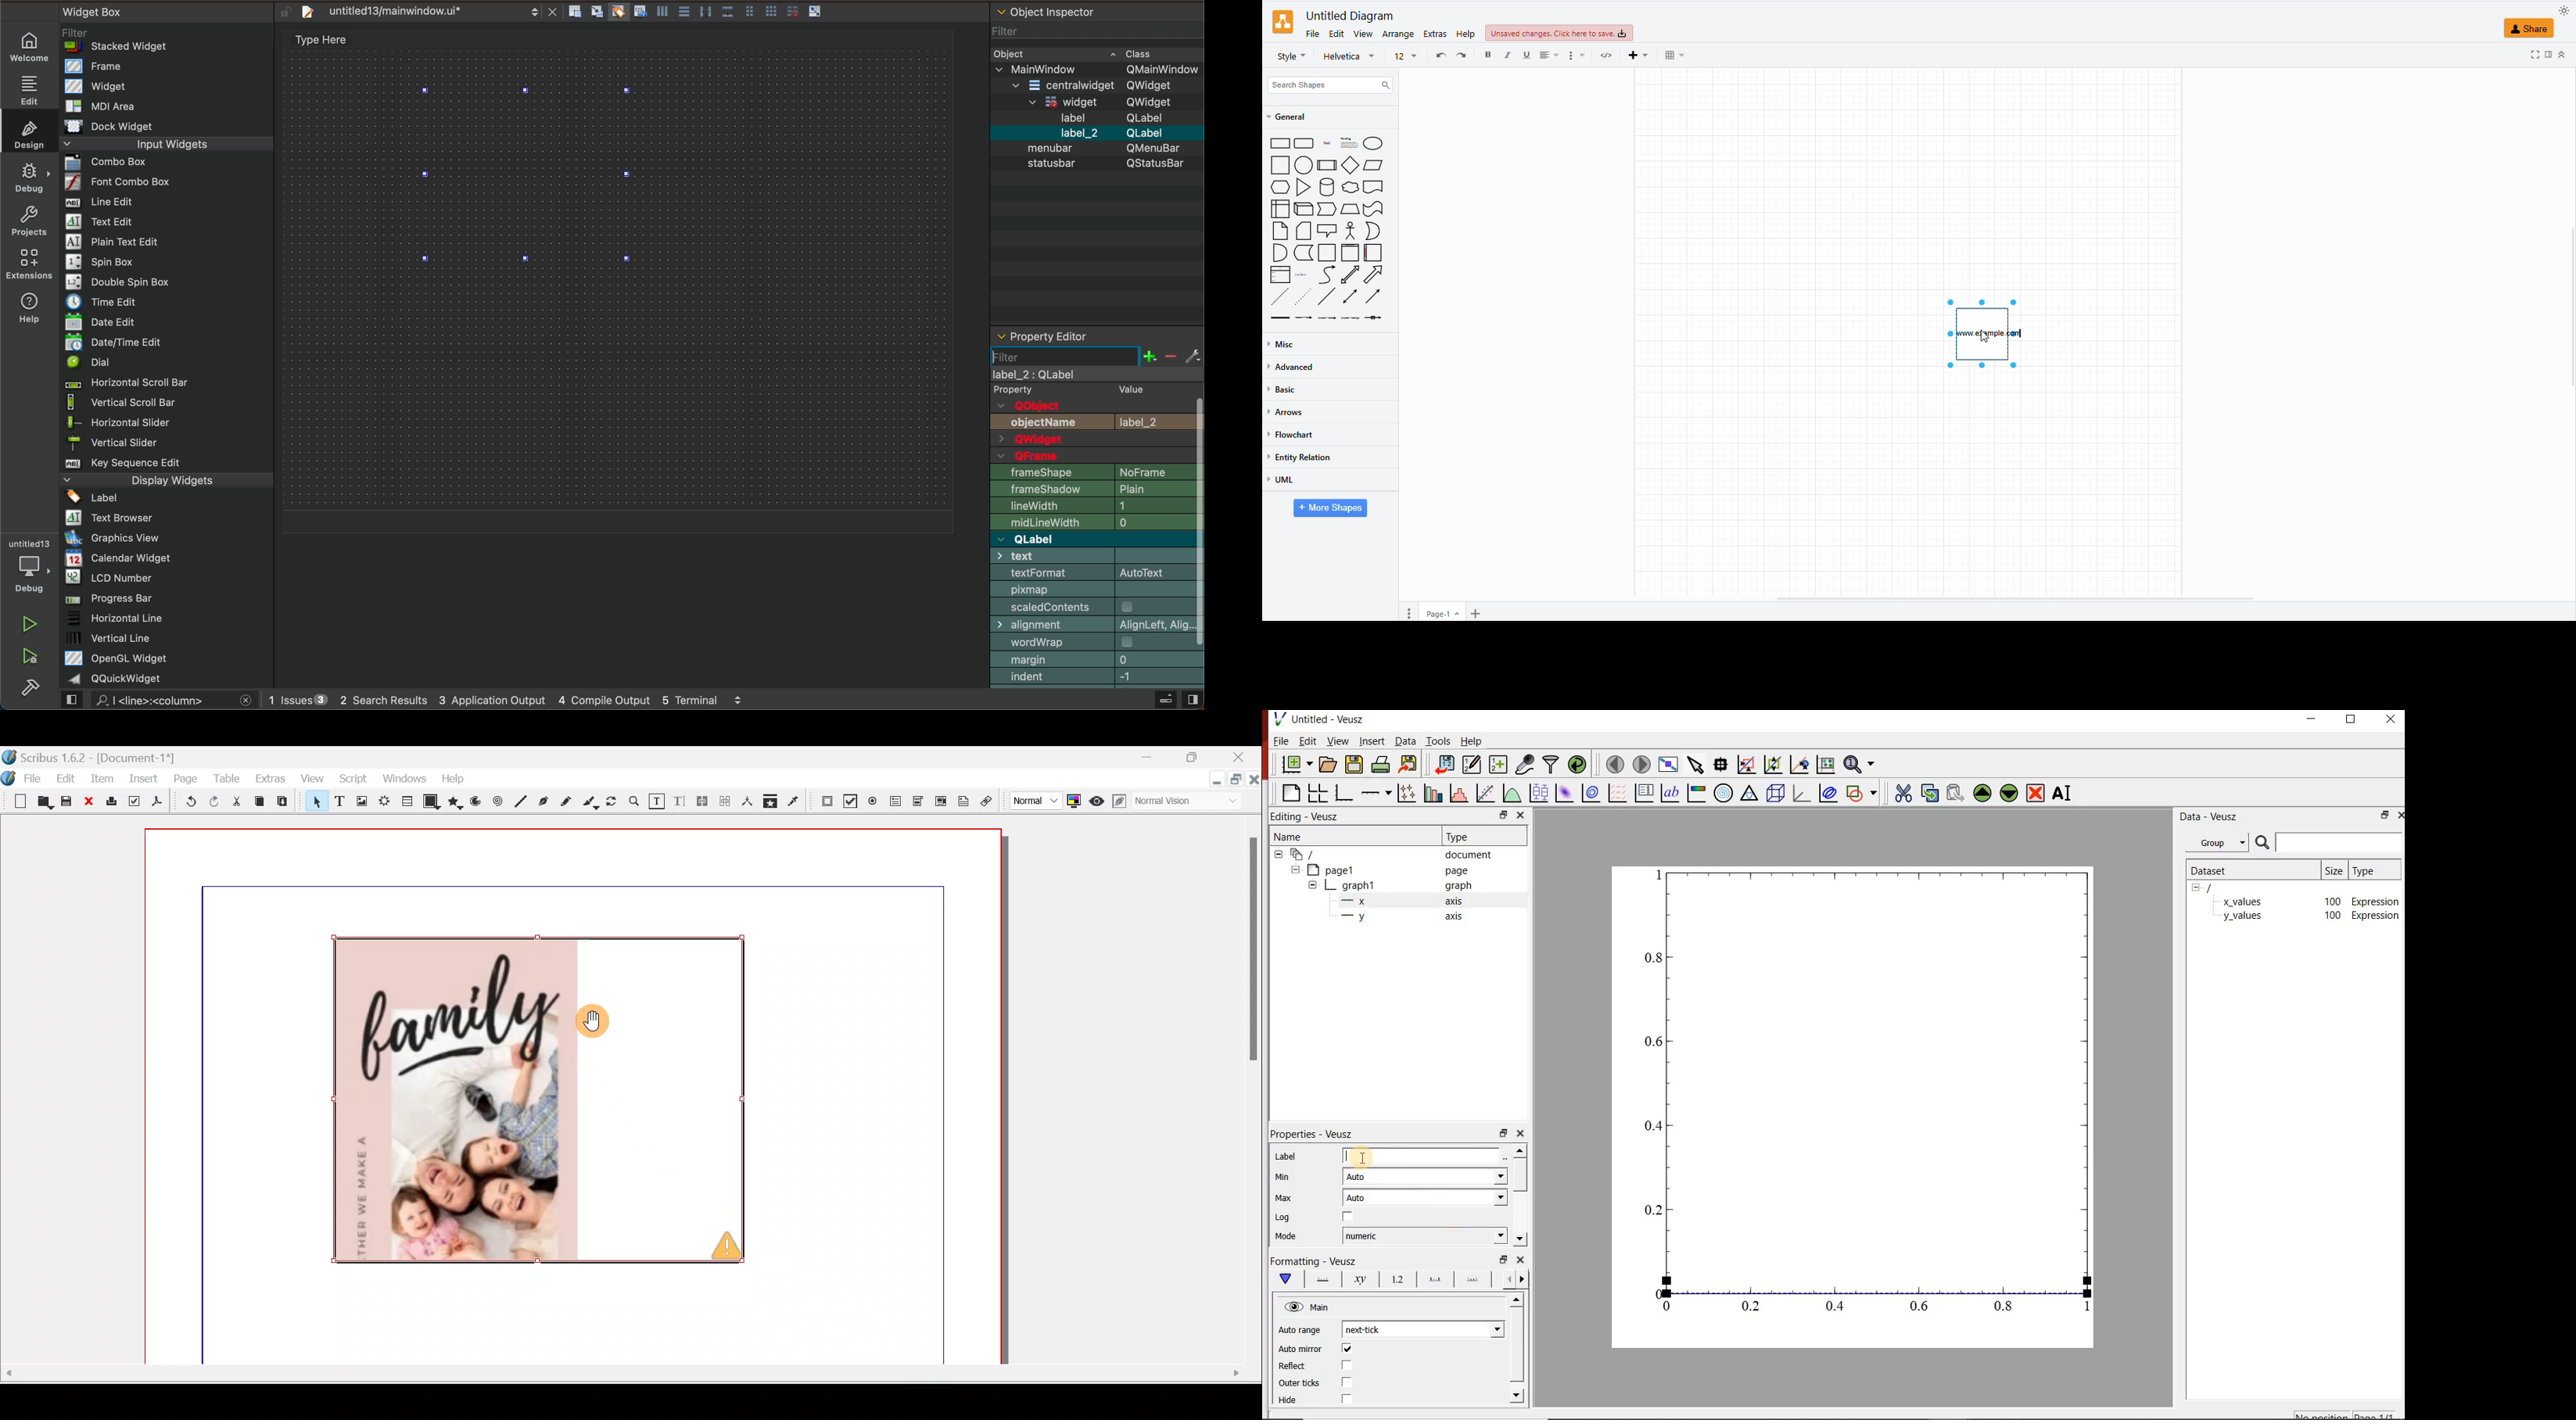  What do you see at coordinates (1771, 765) in the screenshot?
I see `click to zoom out on graph axes` at bounding box center [1771, 765].